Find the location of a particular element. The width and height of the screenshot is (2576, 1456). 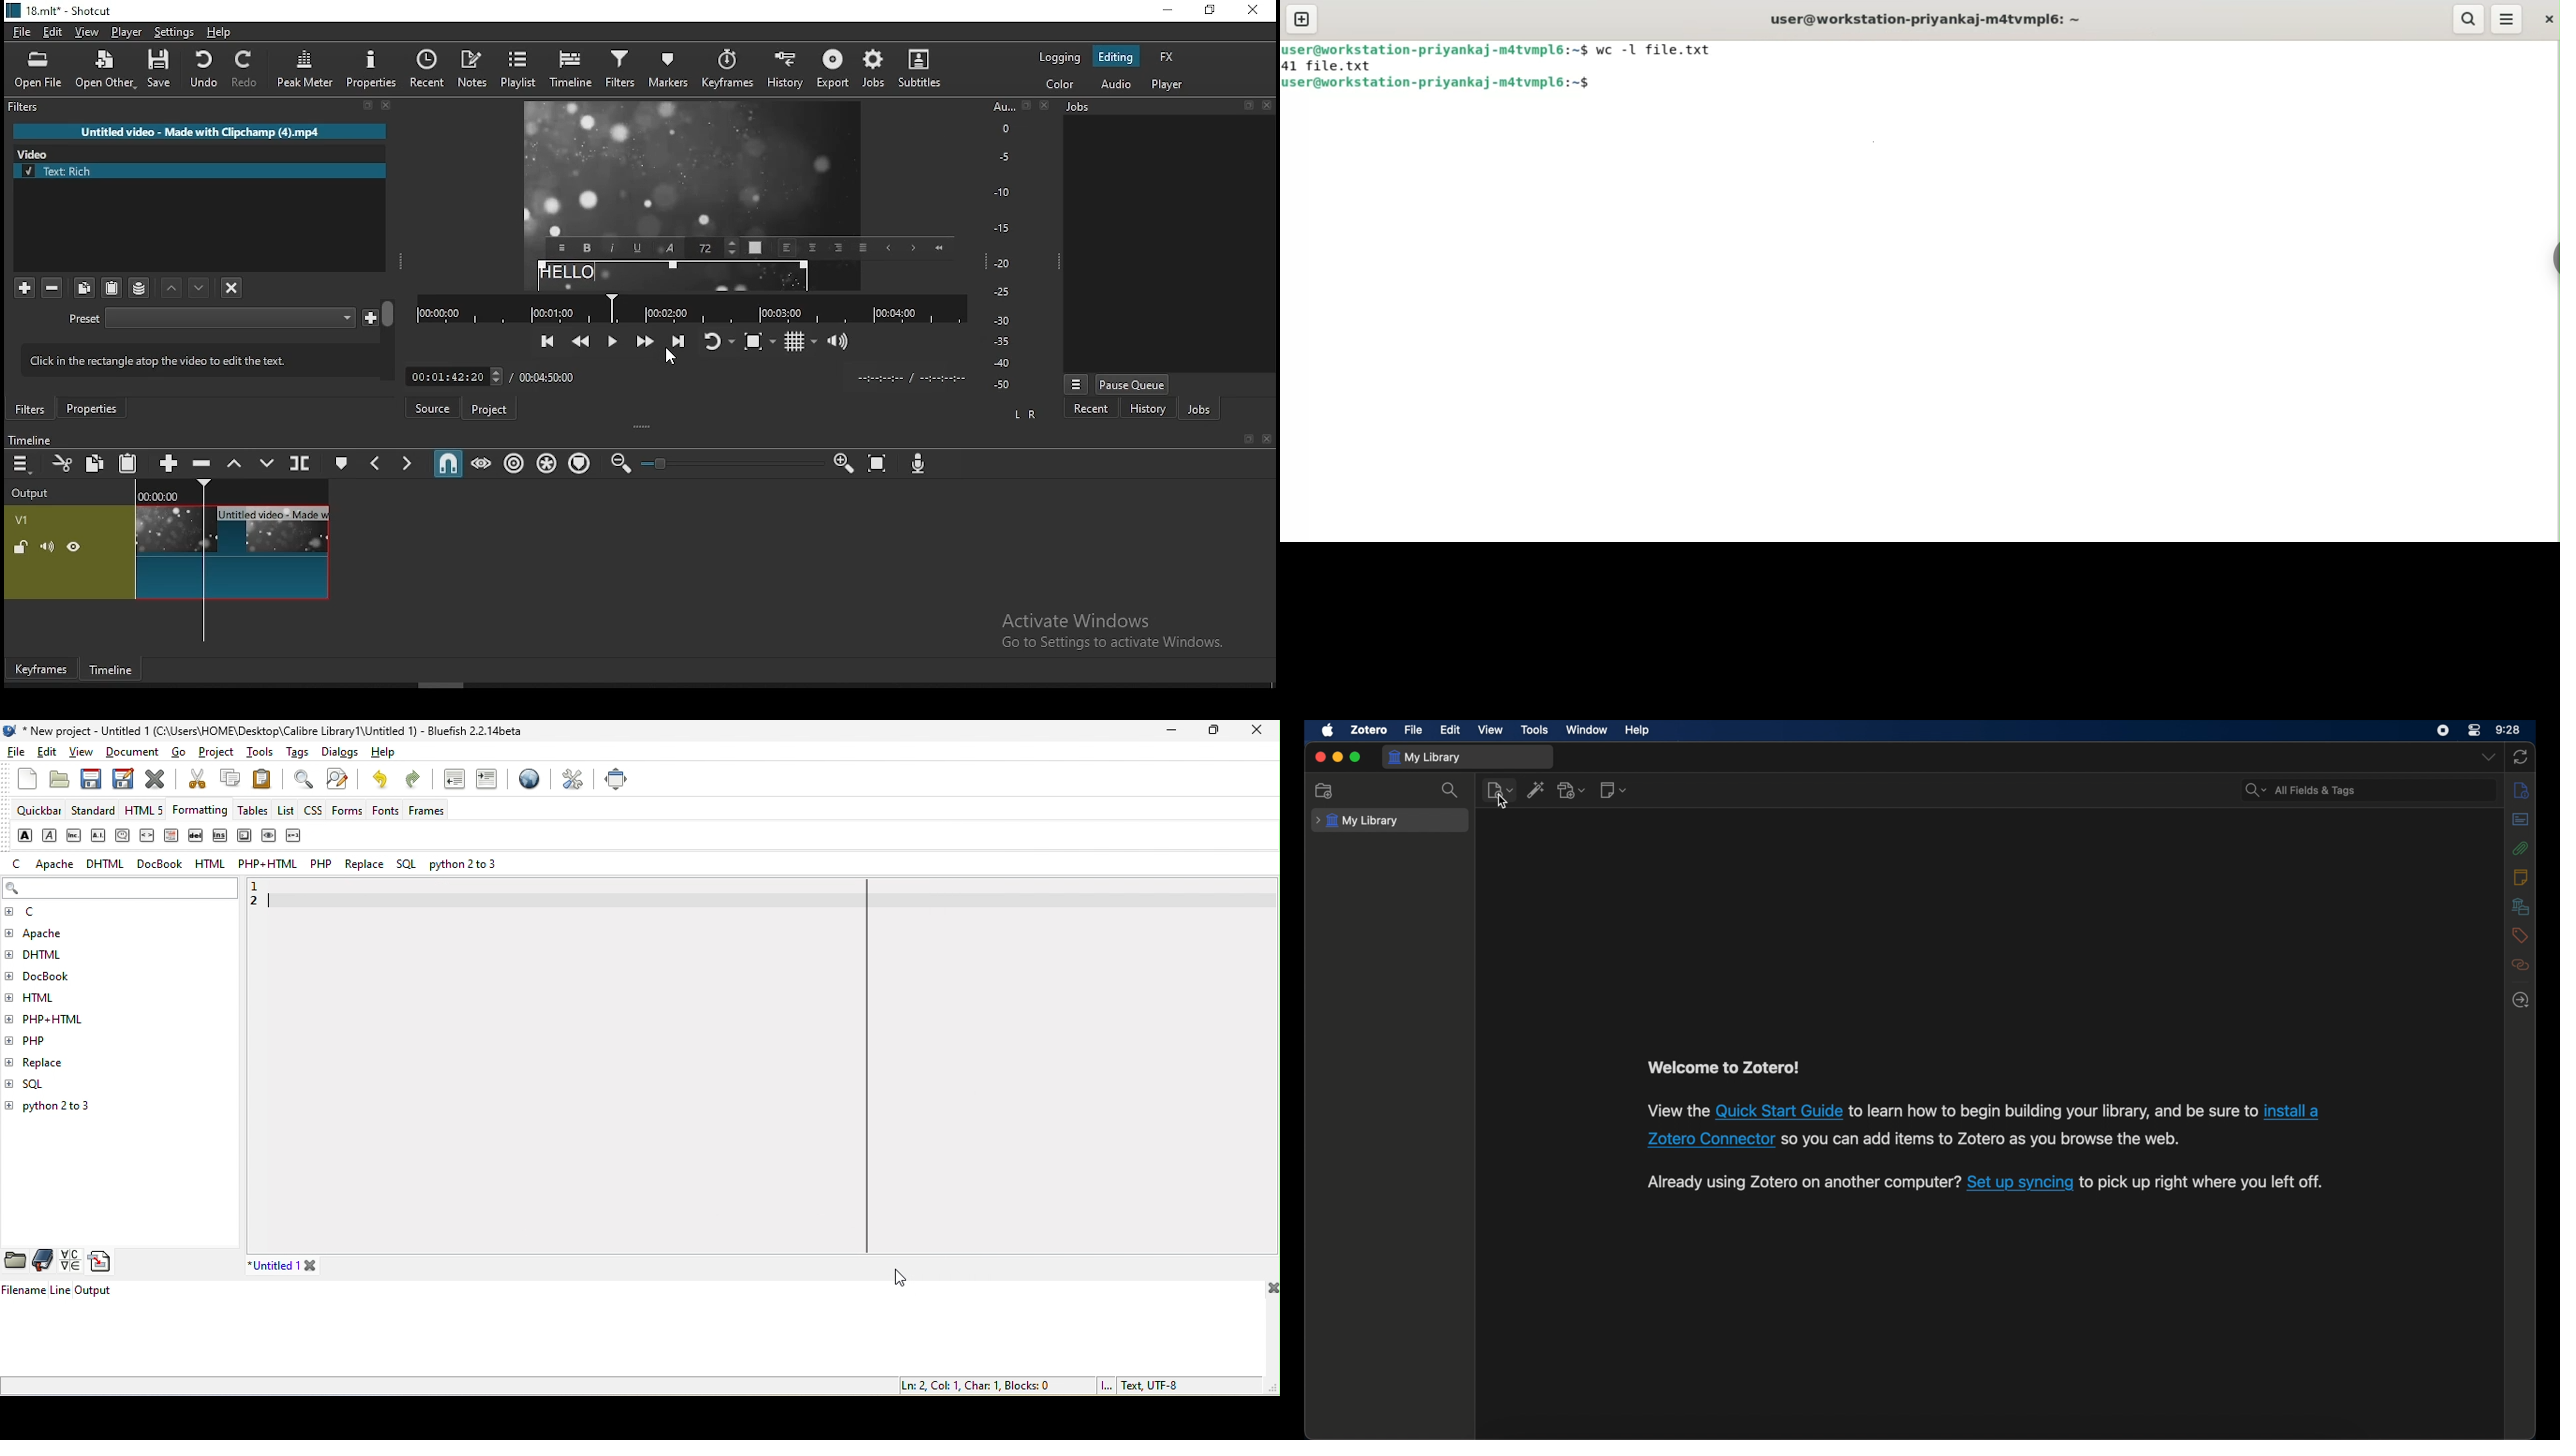

Font Style is located at coordinates (670, 248).